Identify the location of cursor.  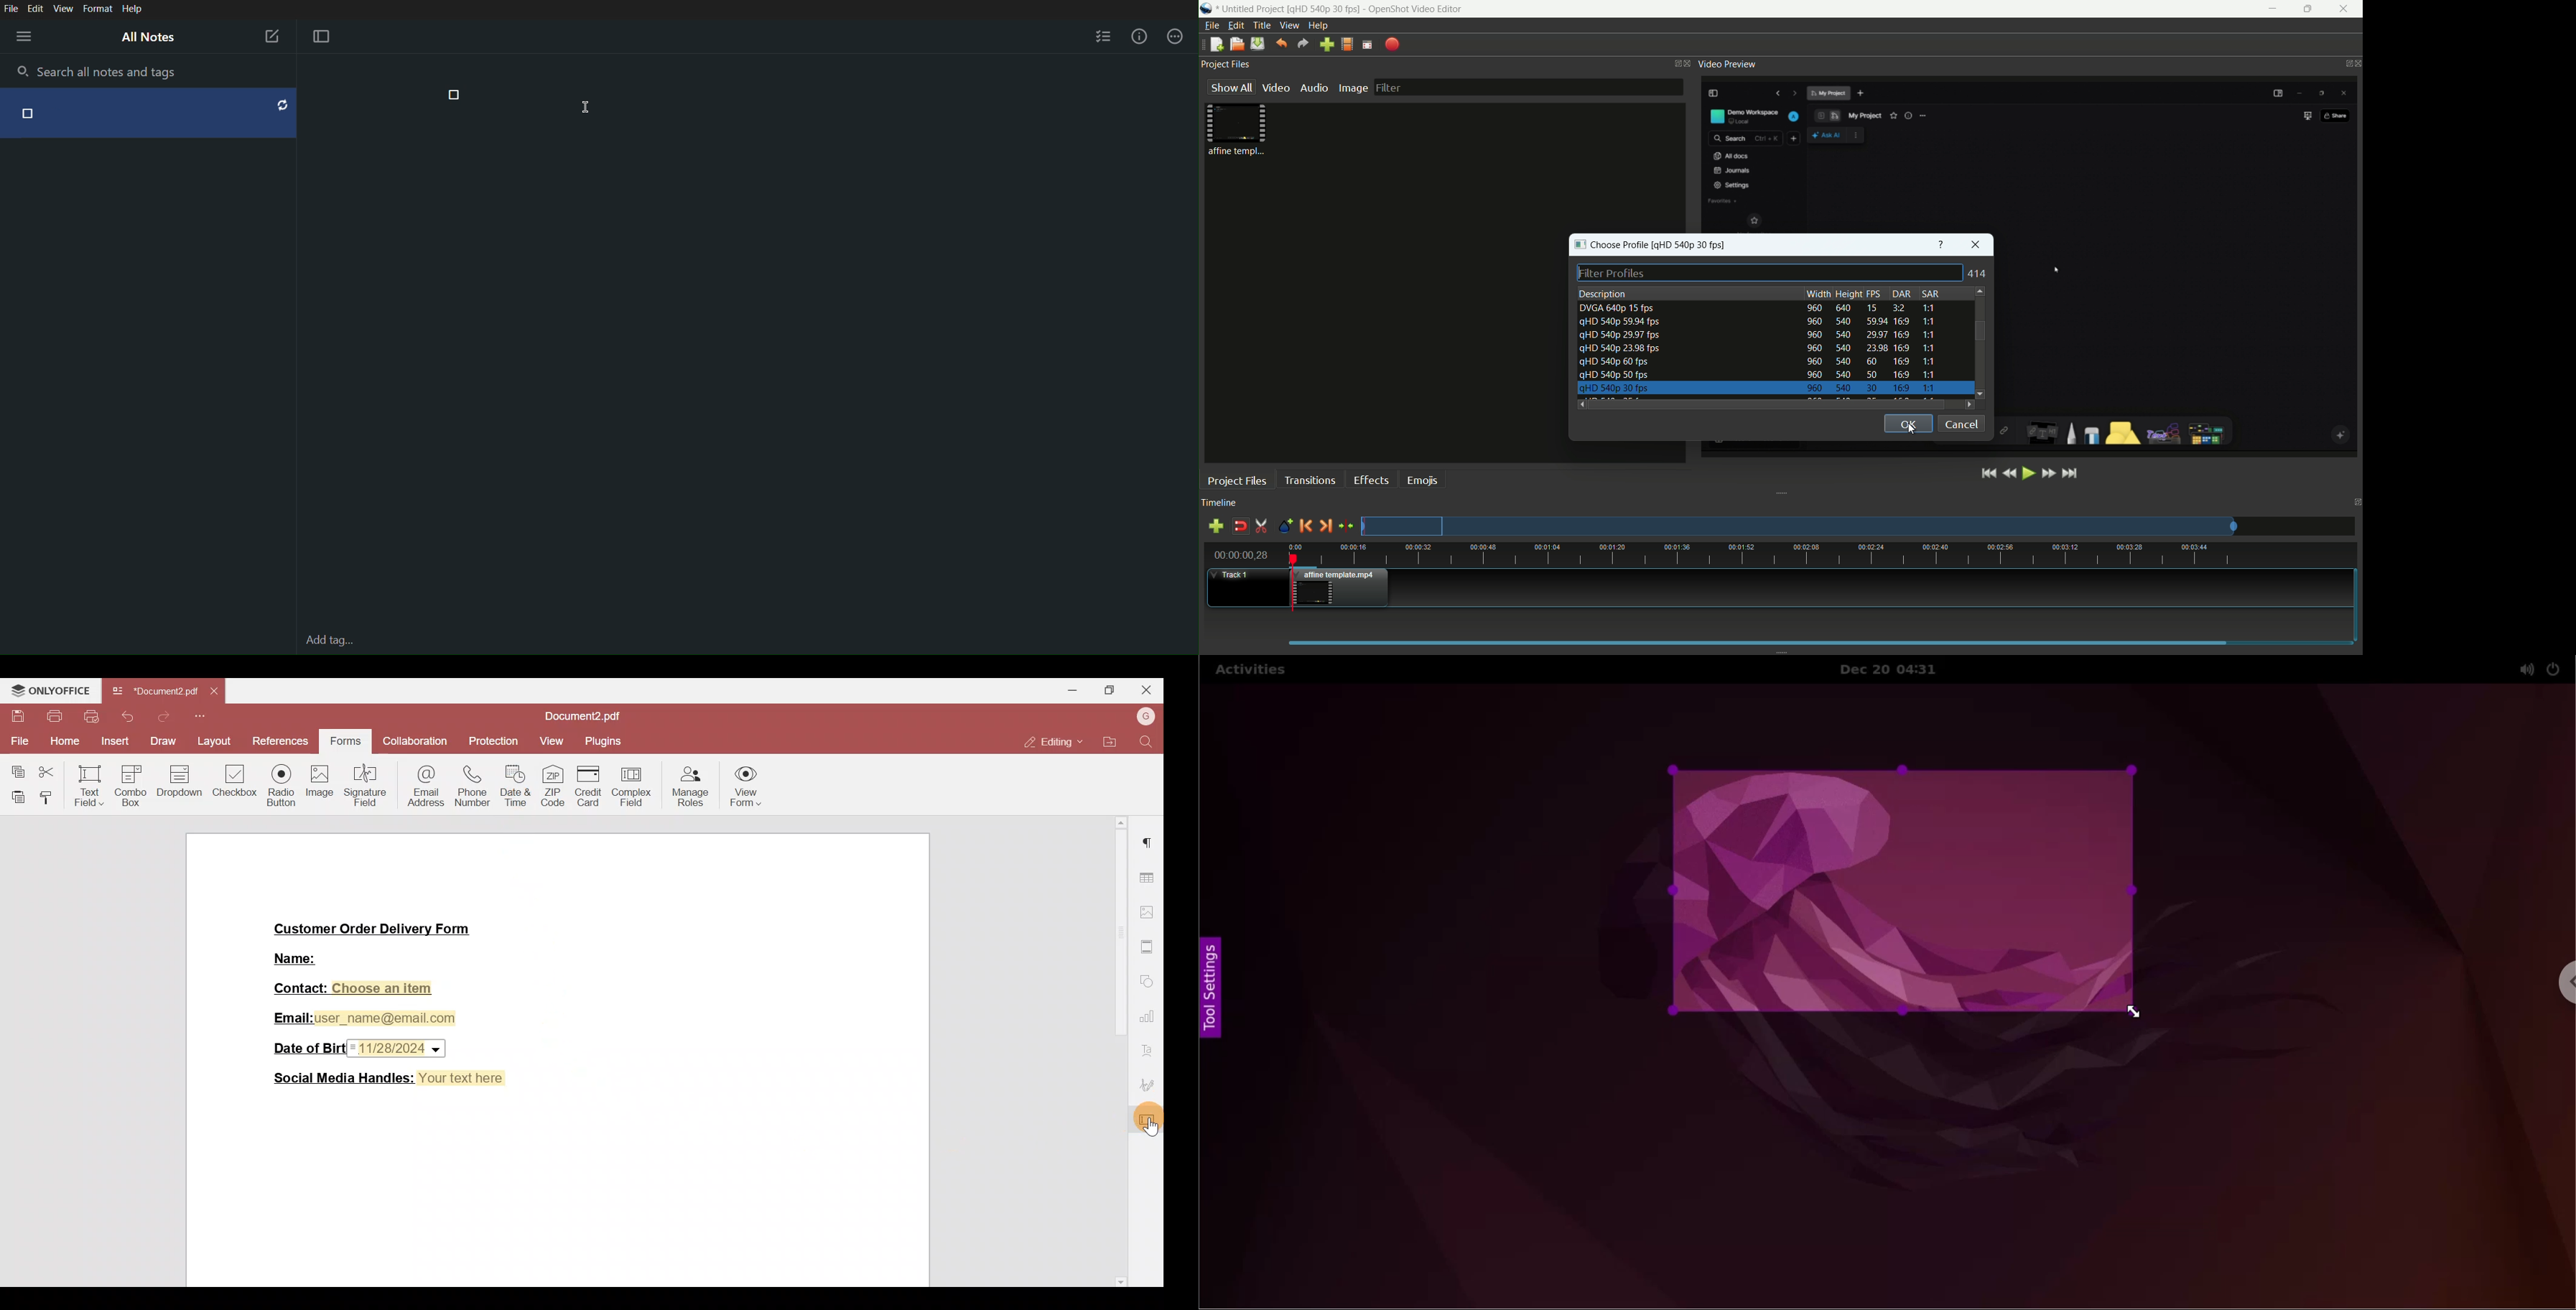
(1151, 1127).